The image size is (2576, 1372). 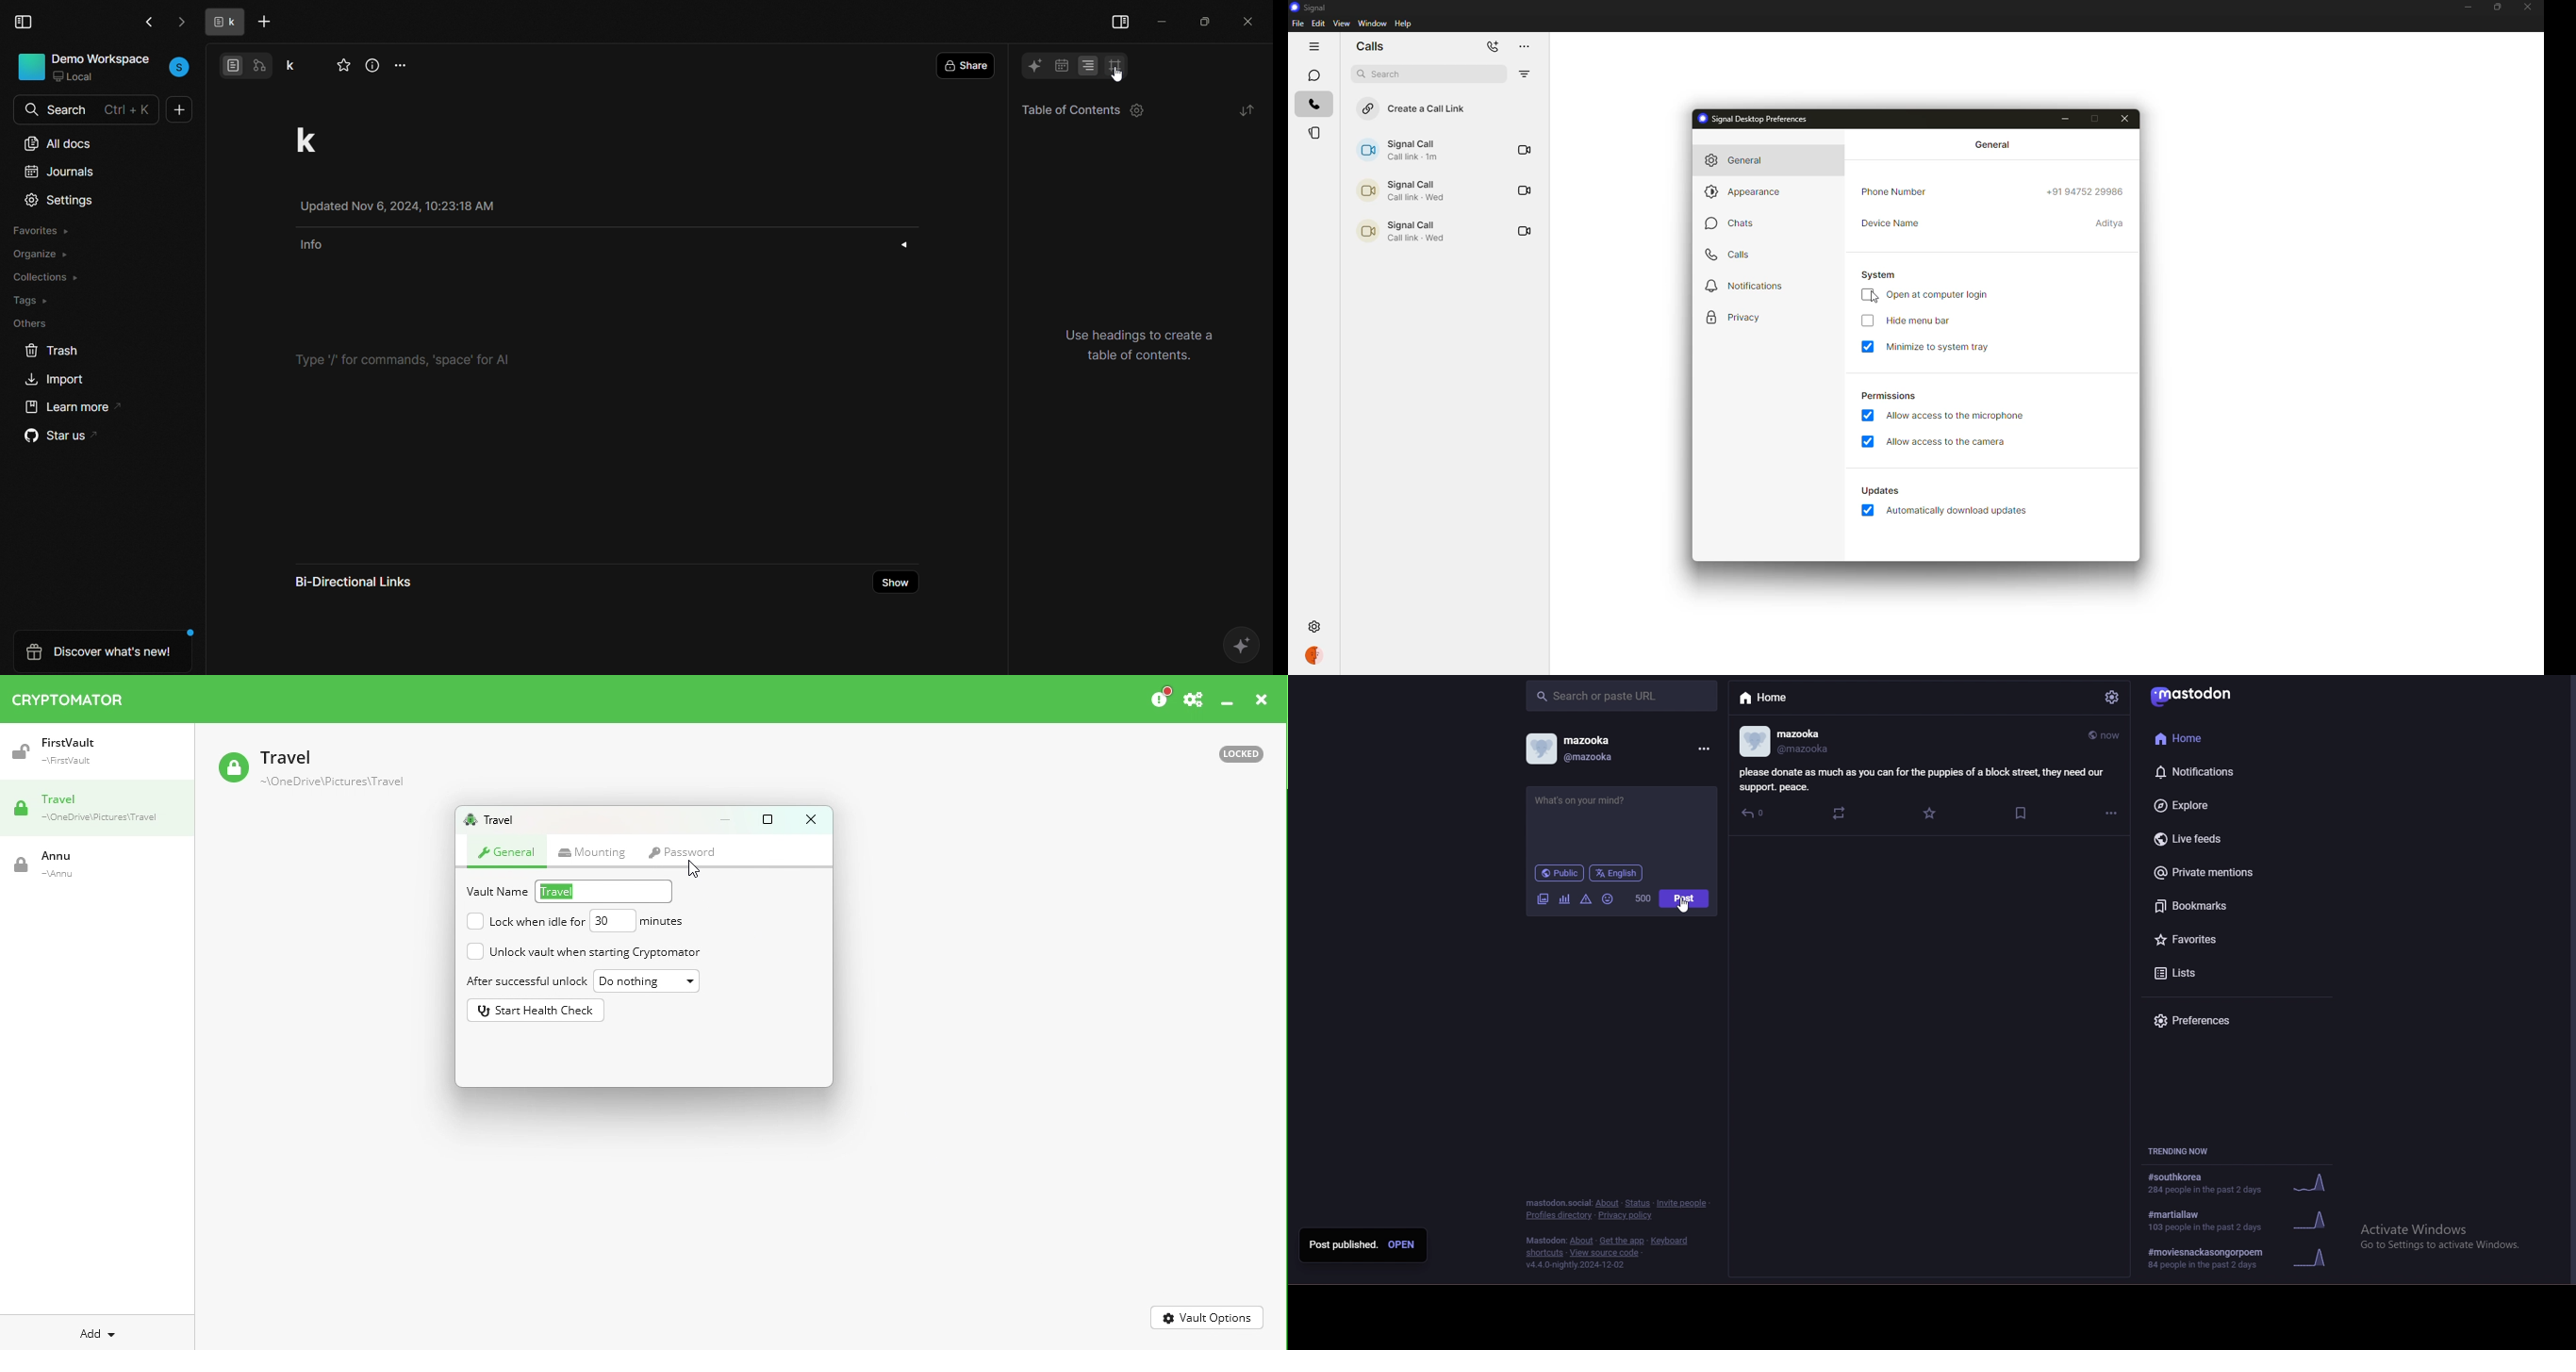 I want to click on video, so click(x=1522, y=231).